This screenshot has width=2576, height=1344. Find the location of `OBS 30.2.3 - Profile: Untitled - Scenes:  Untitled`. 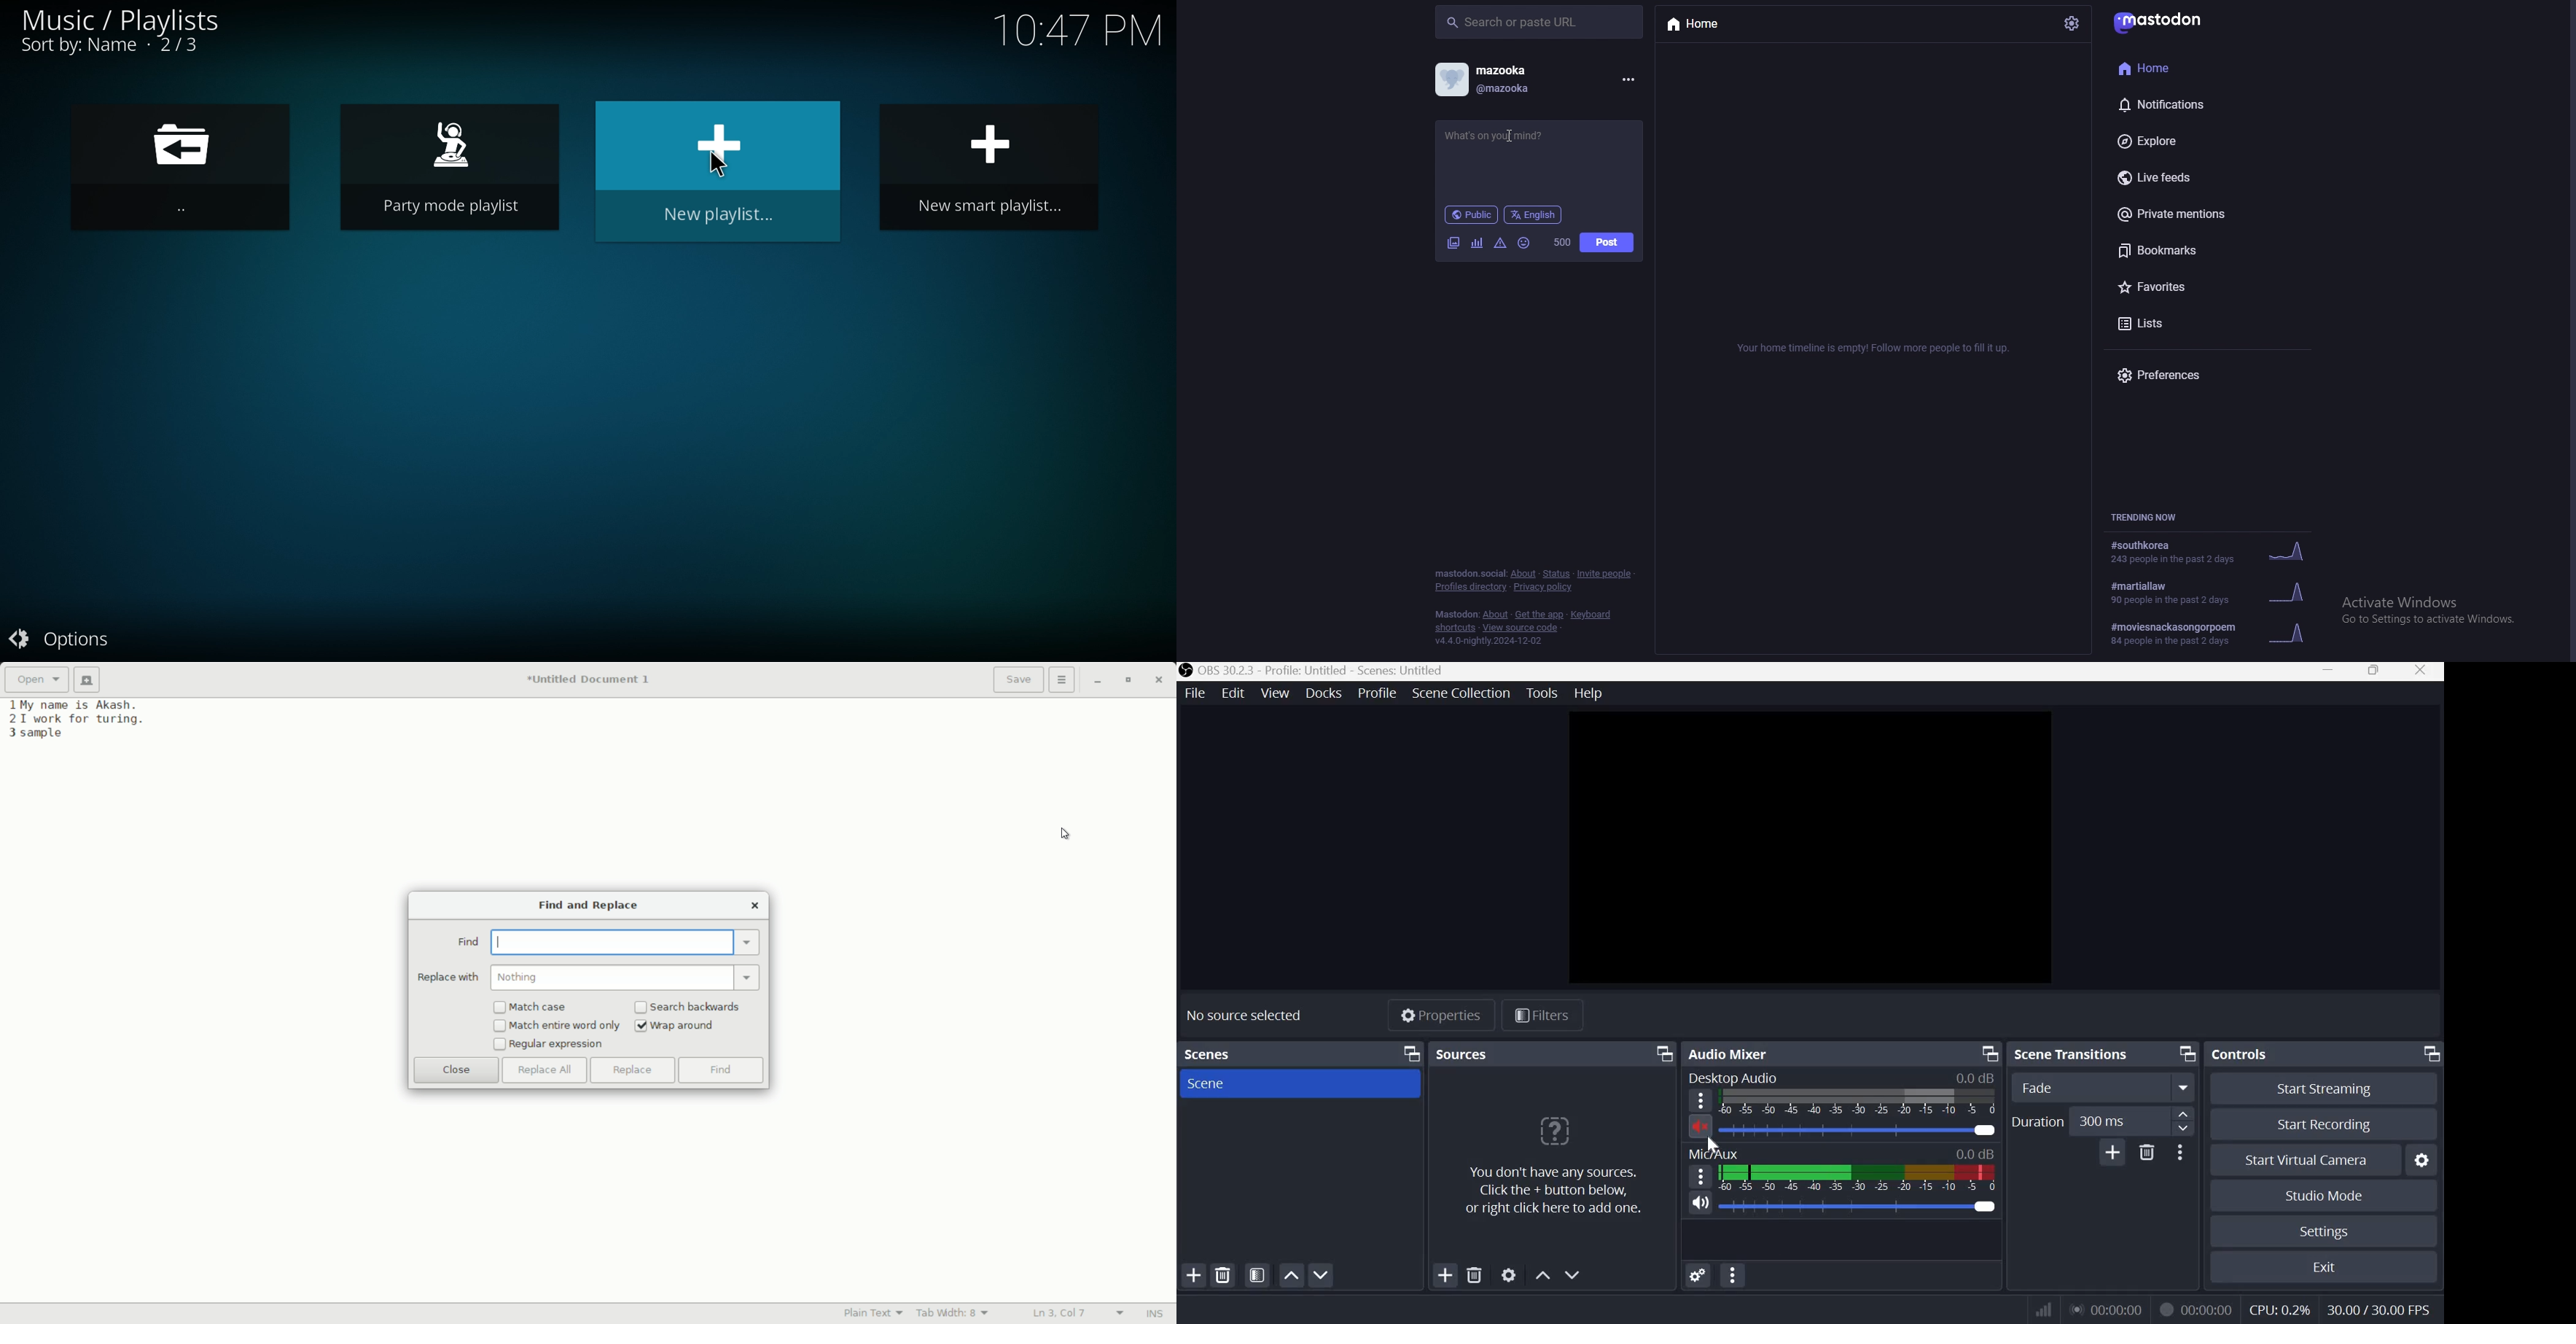

OBS 30.2.3 - Profile: Untitled - Scenes:  Untitled is located at coordinates (1314, 672).